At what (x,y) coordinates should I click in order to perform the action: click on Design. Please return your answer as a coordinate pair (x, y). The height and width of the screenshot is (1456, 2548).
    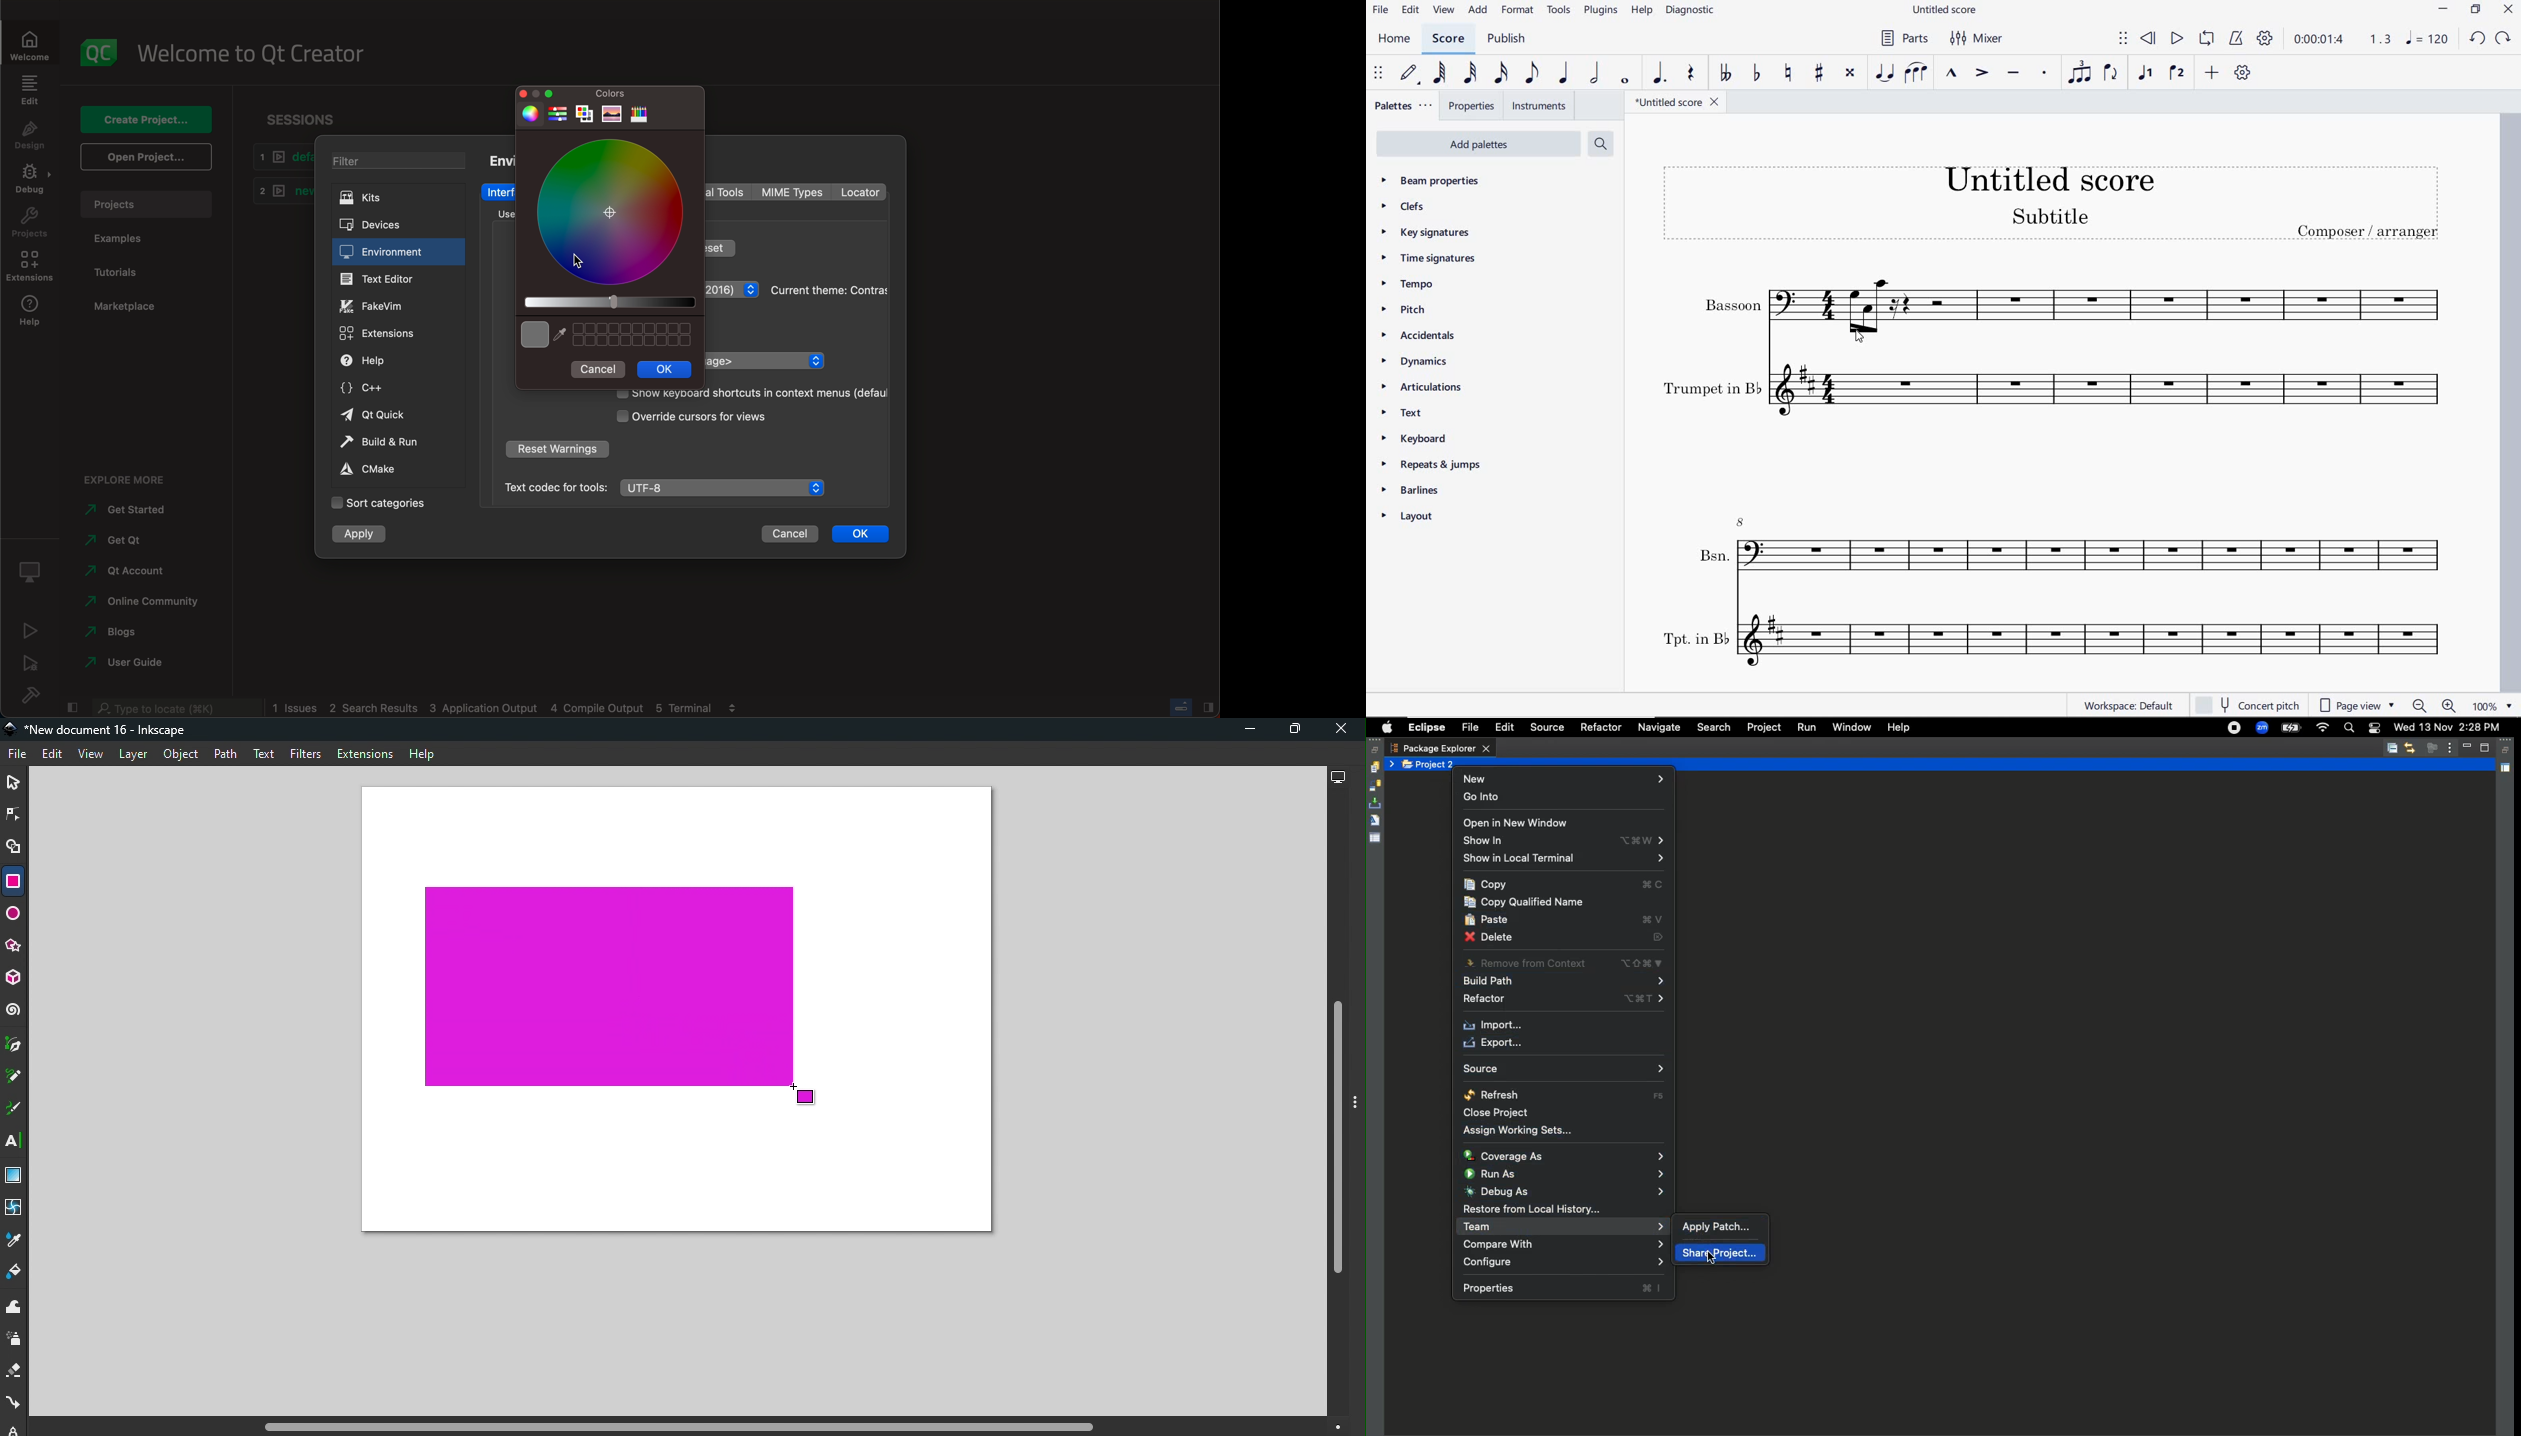
    Looking at the image, I should click on (29, 136).